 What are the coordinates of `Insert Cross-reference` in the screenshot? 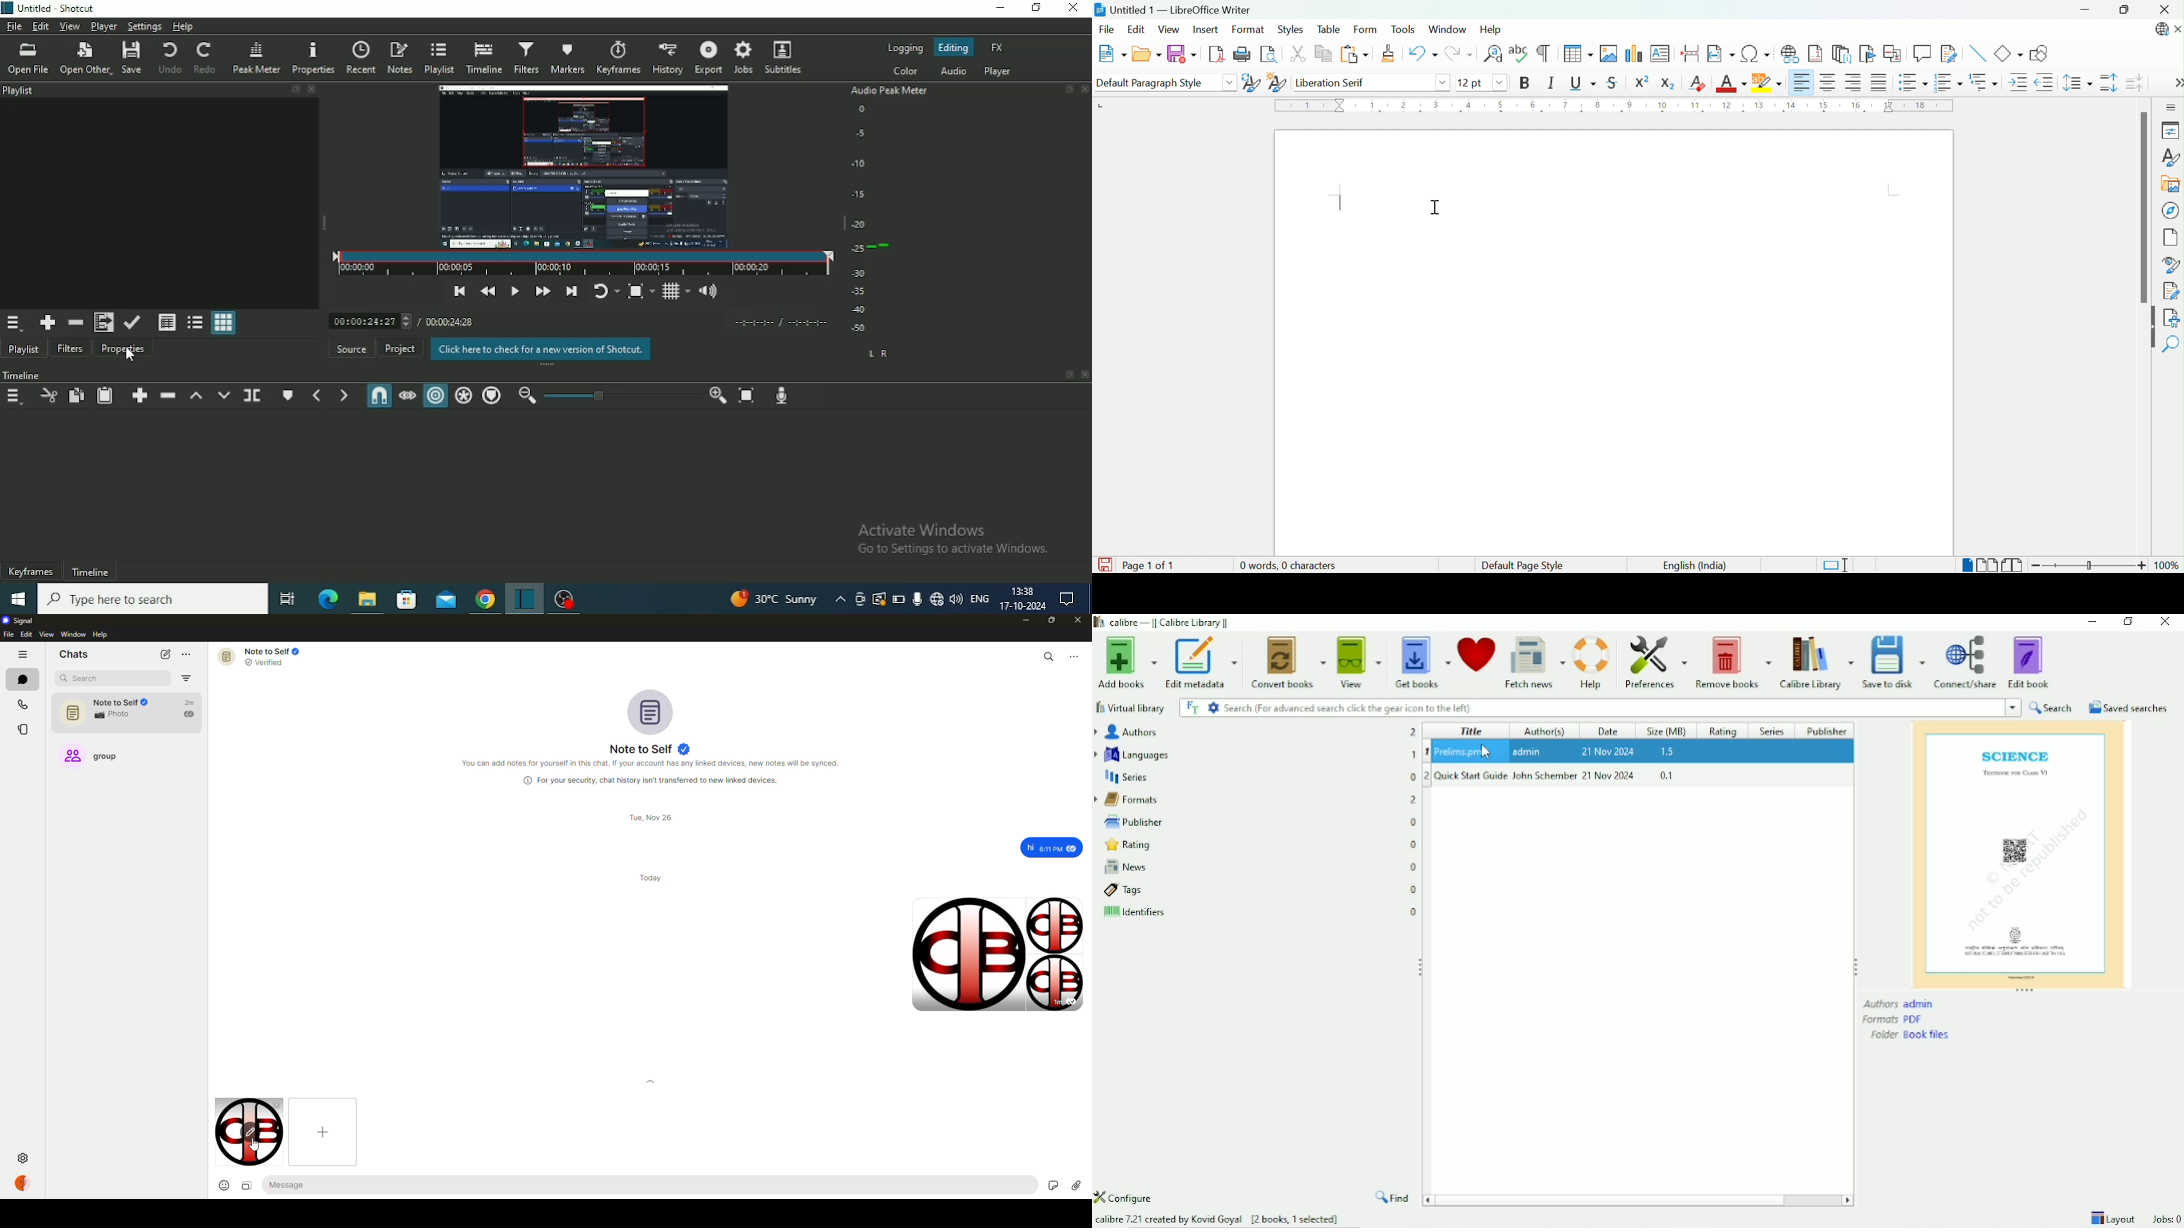 It's located at (1892, 54).